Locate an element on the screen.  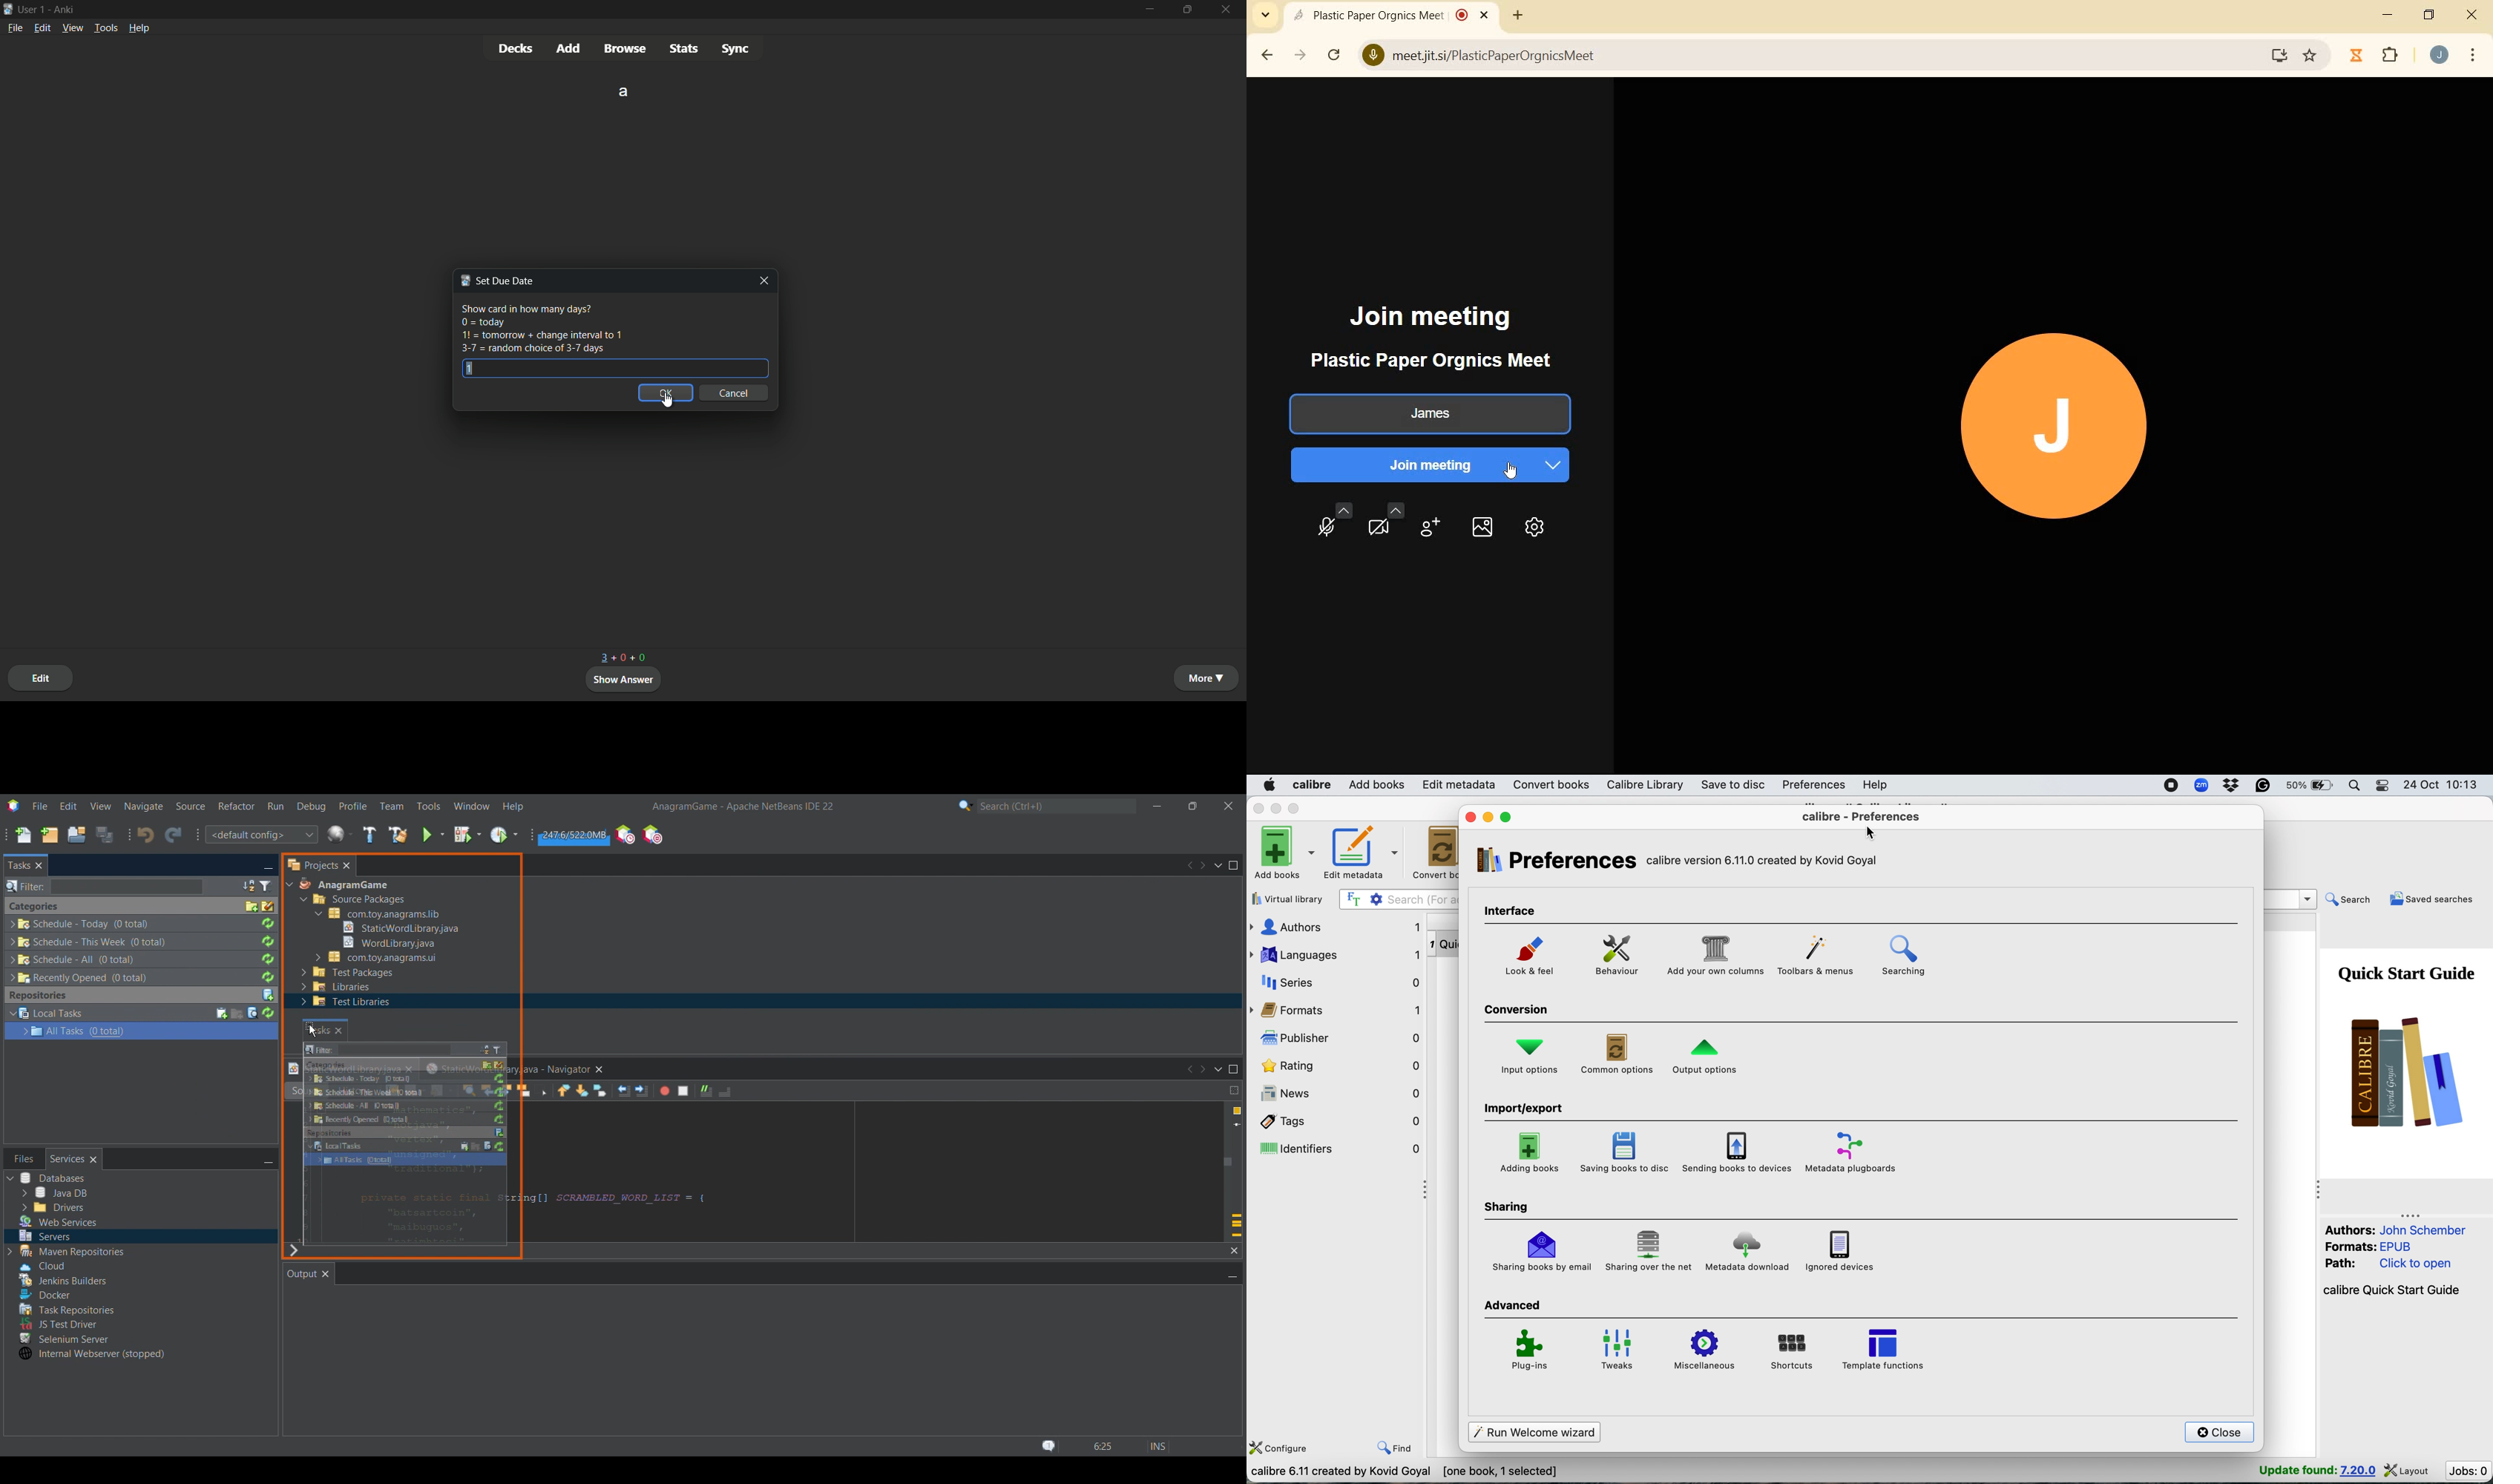
a is located at coordinates (625, 91).